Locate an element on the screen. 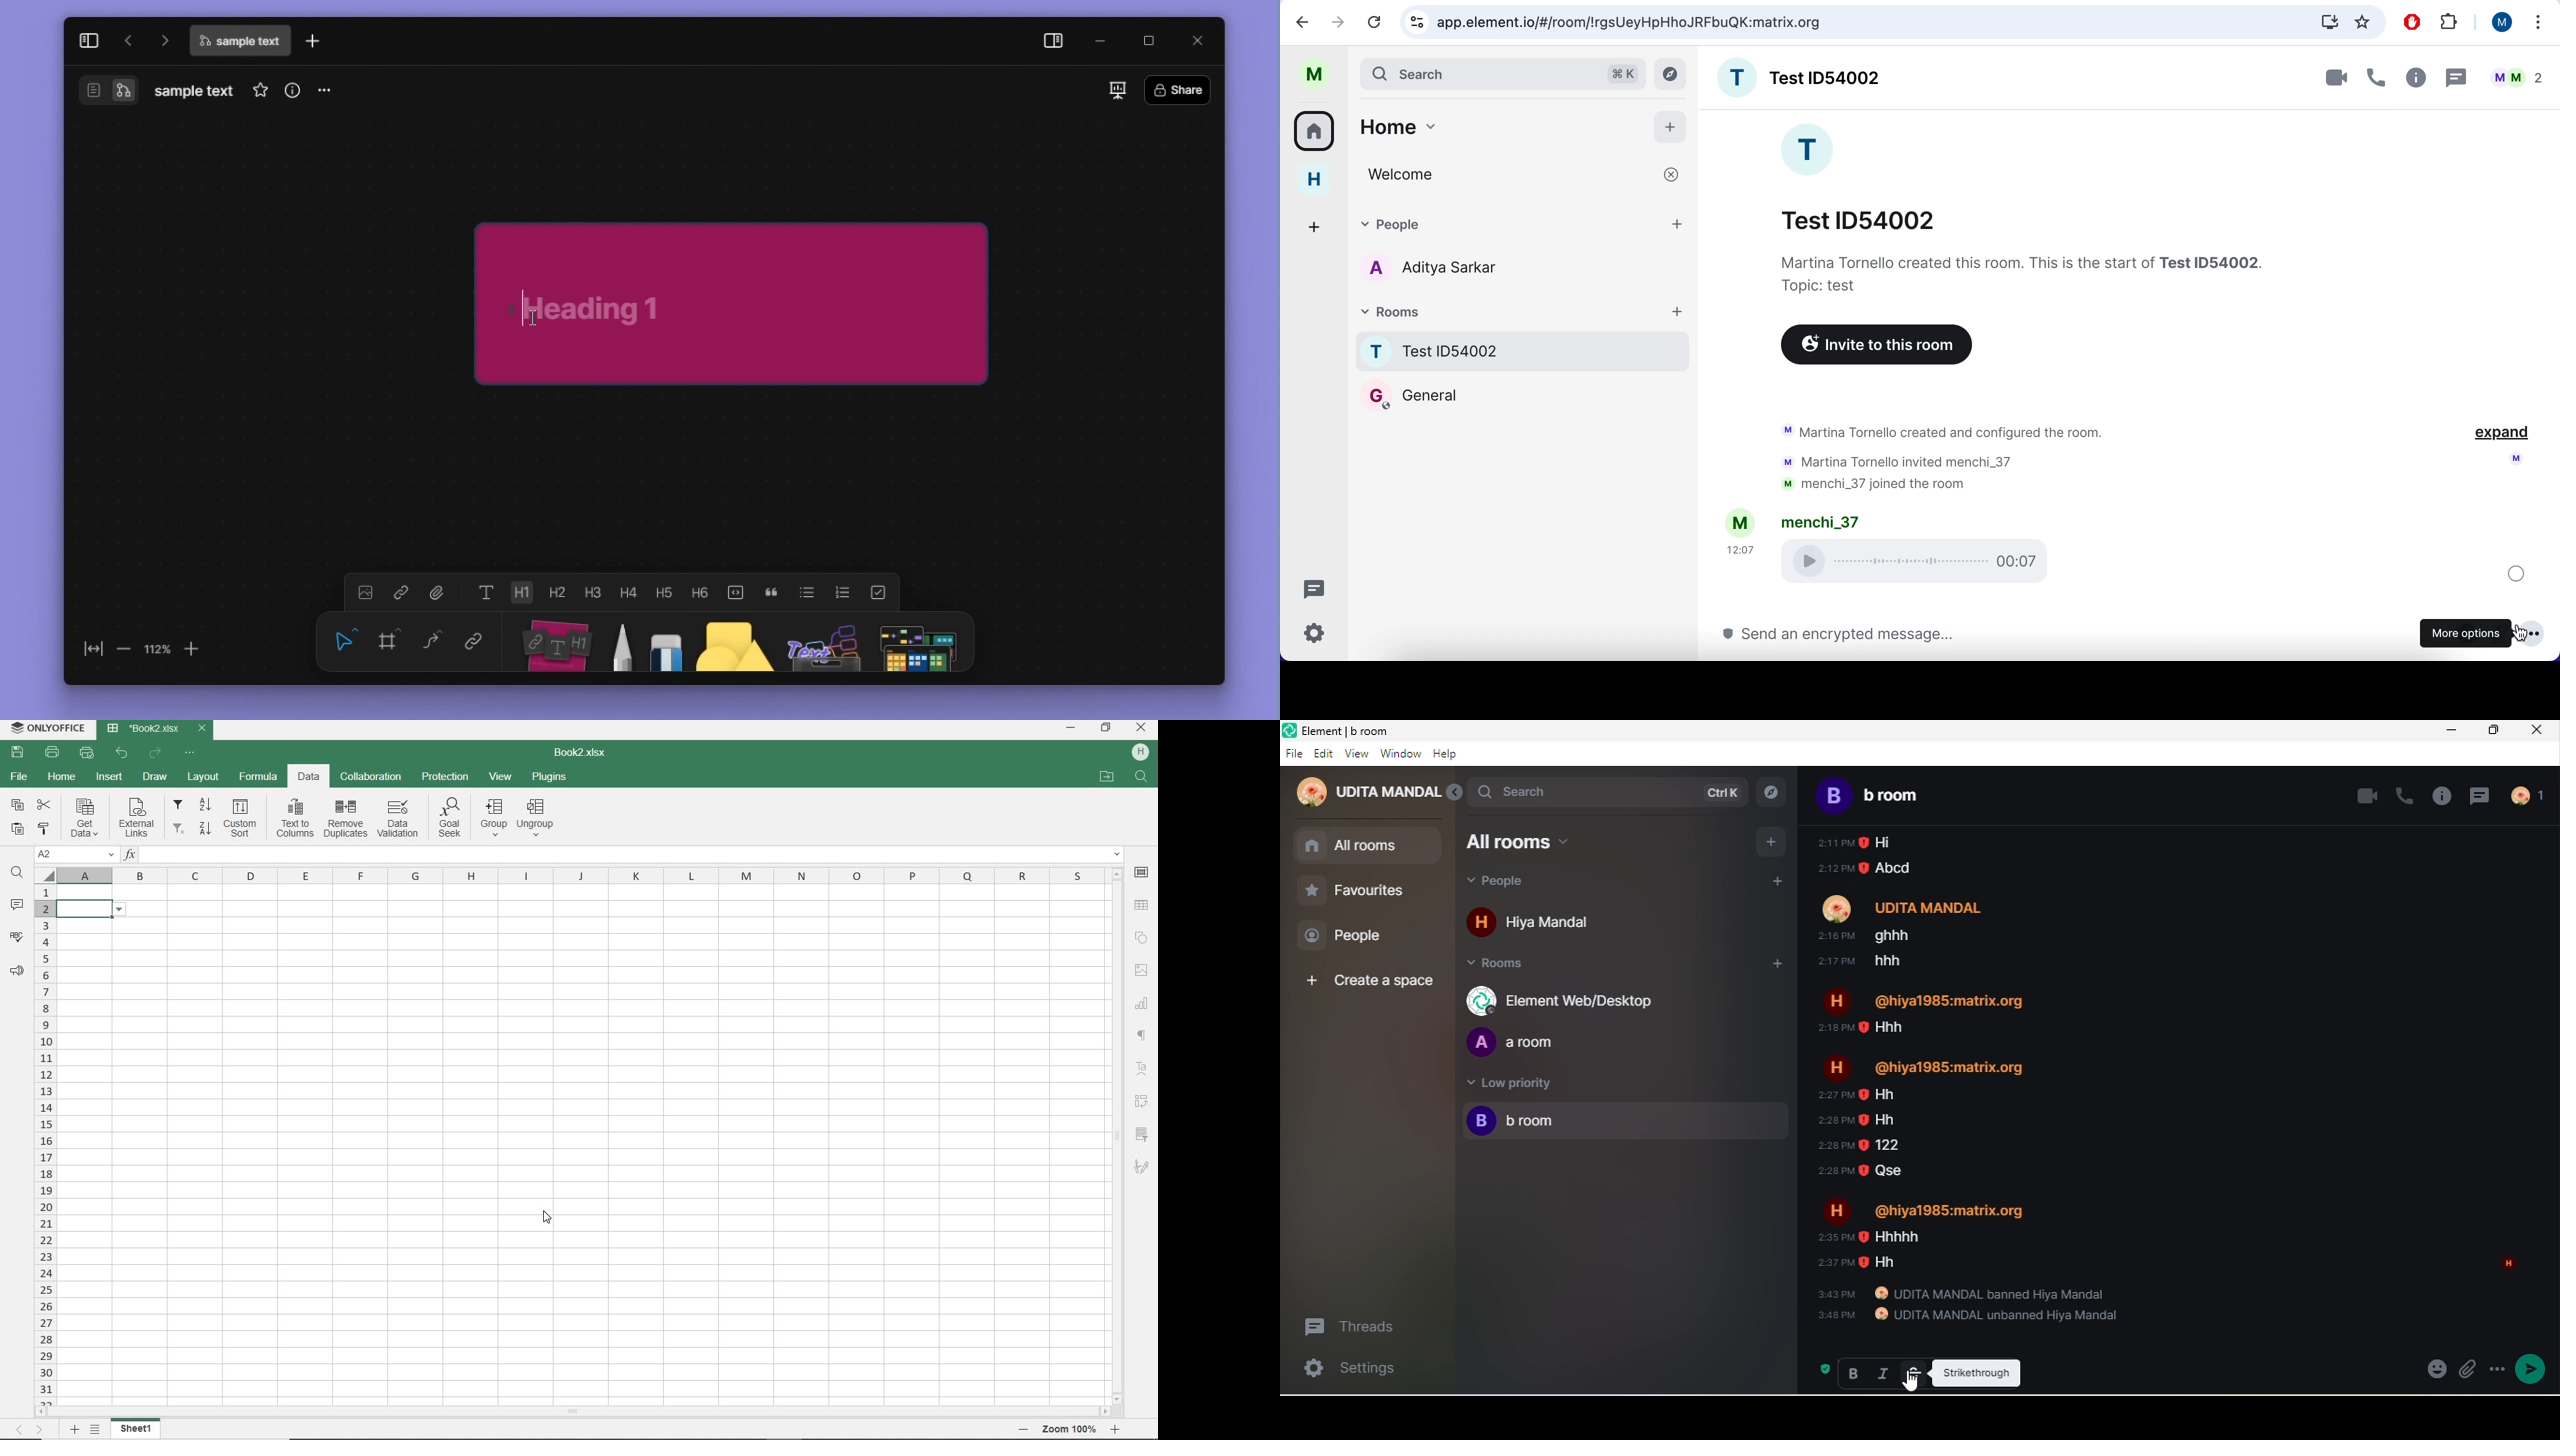 This screenshot has height=1456, width=2576. remove duplicates is located at coordinates (347, 816).